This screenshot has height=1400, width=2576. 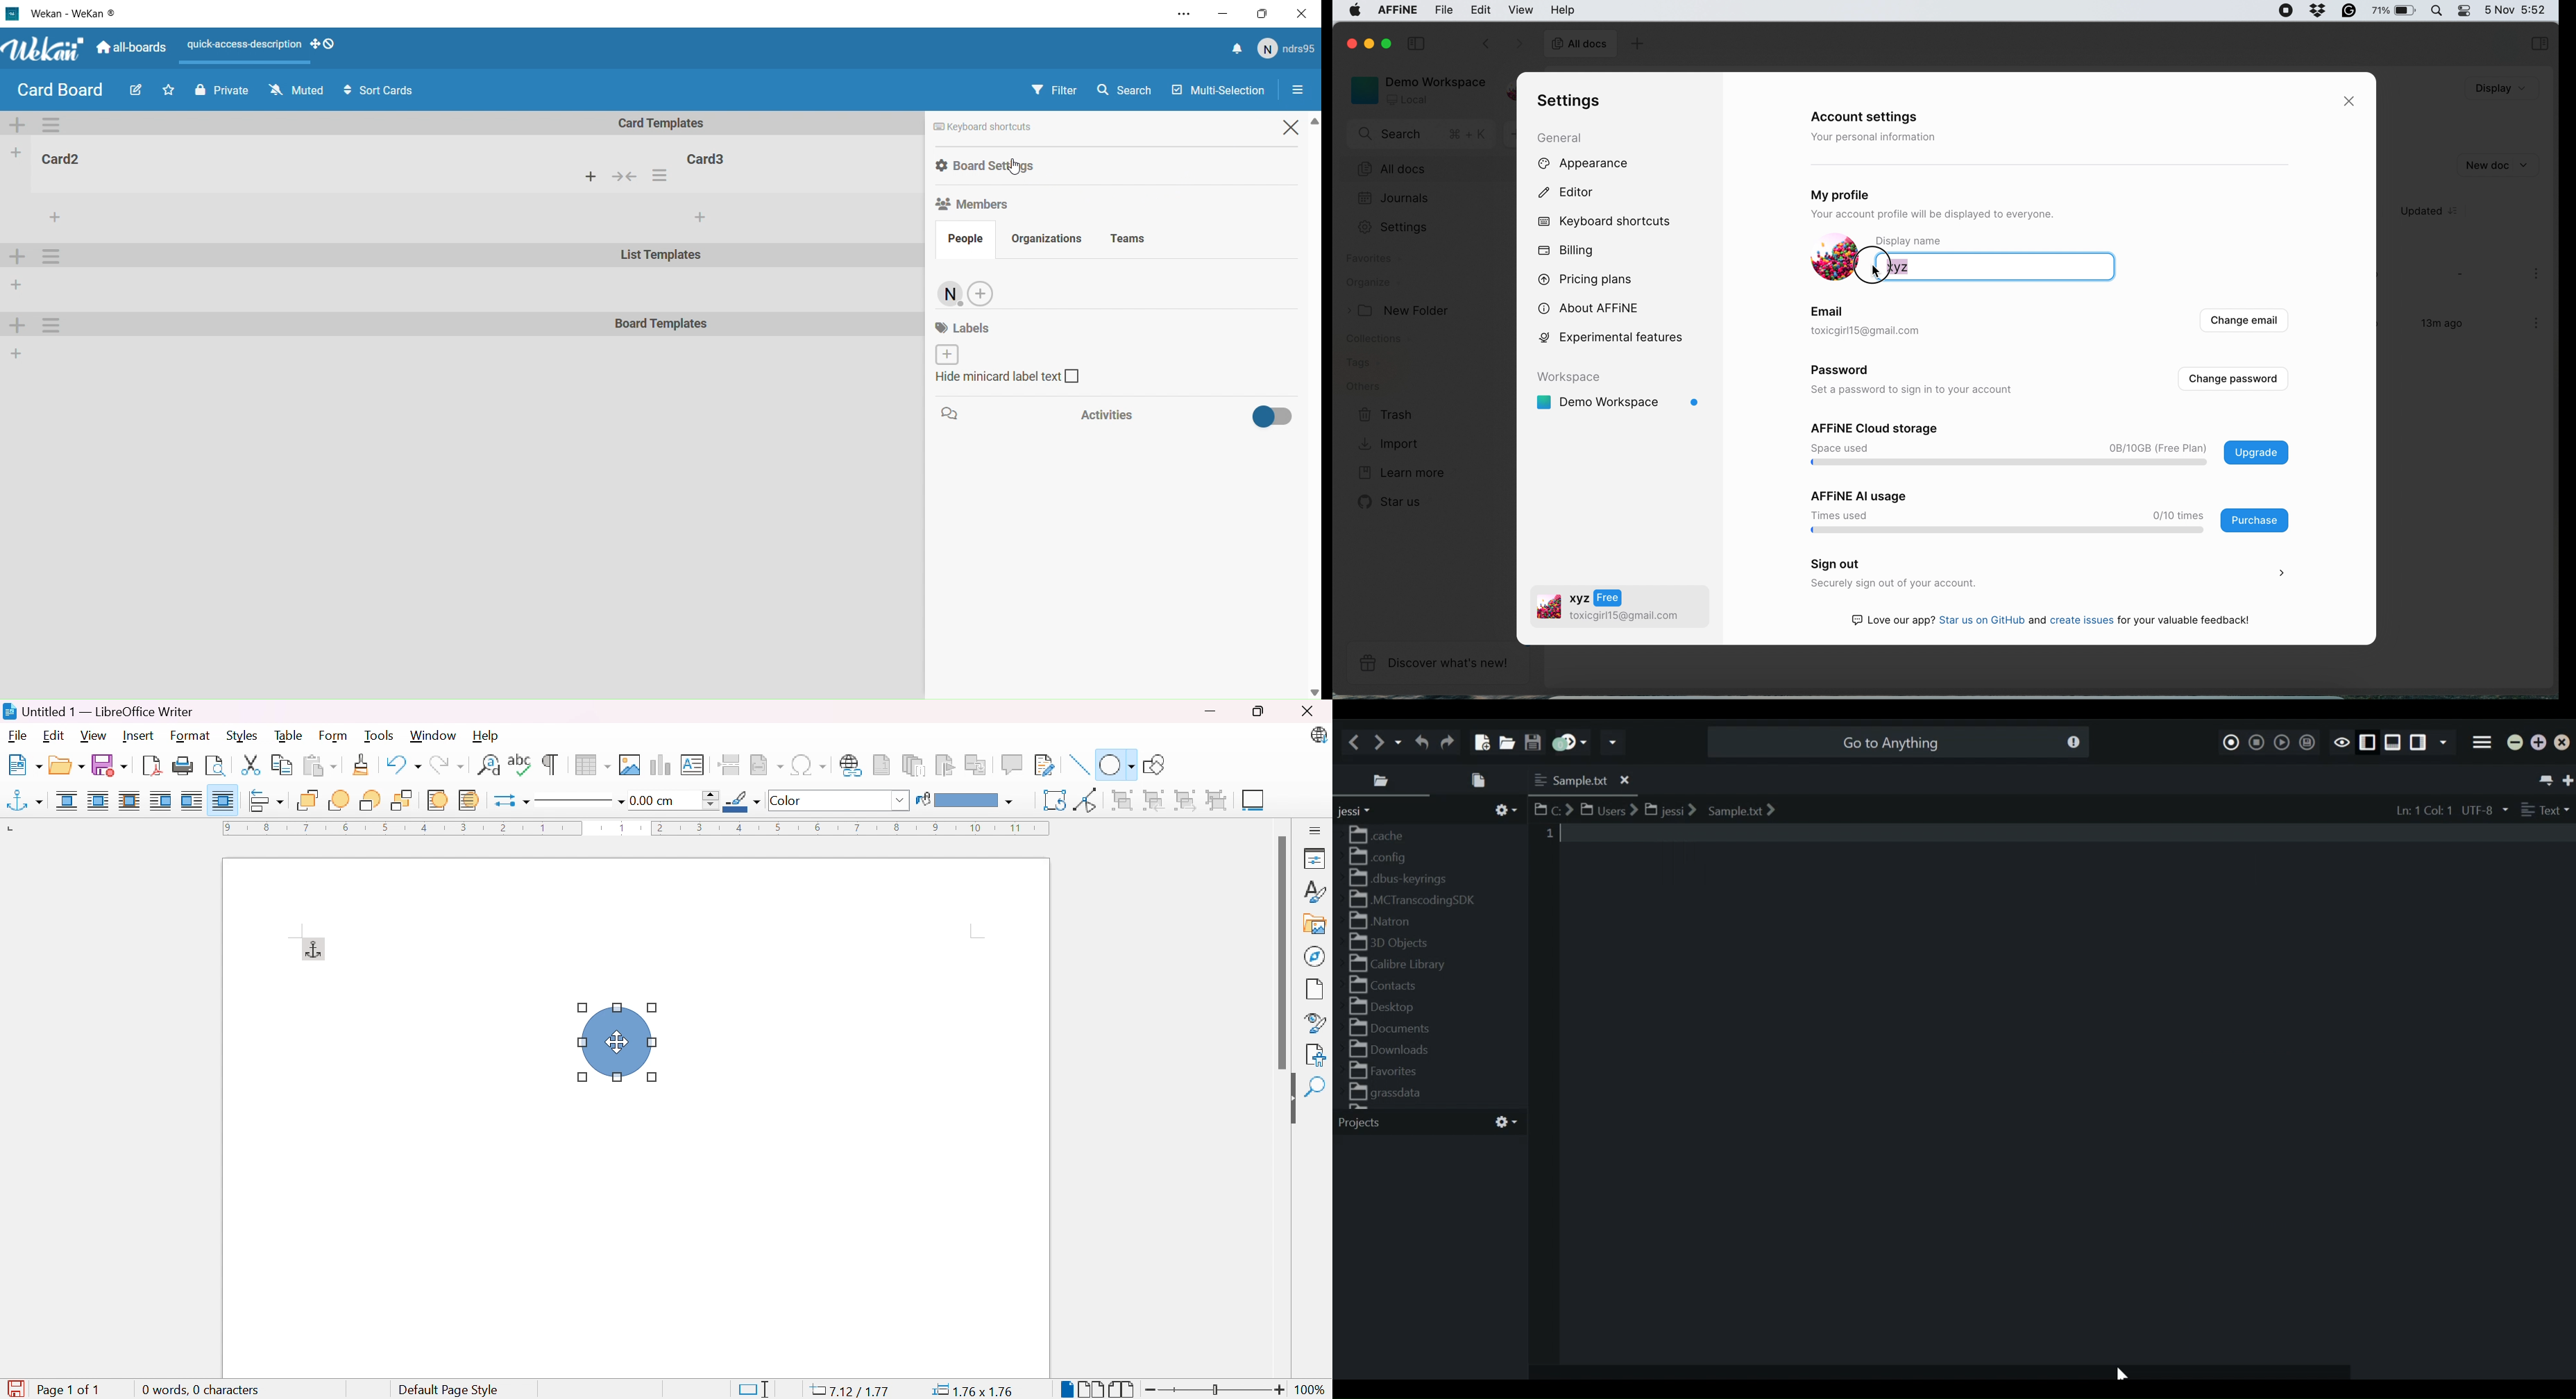 What do you see at coordinates (1315, 991) in the screenshot?
I see `Page` at bounding box center [1315, 991].